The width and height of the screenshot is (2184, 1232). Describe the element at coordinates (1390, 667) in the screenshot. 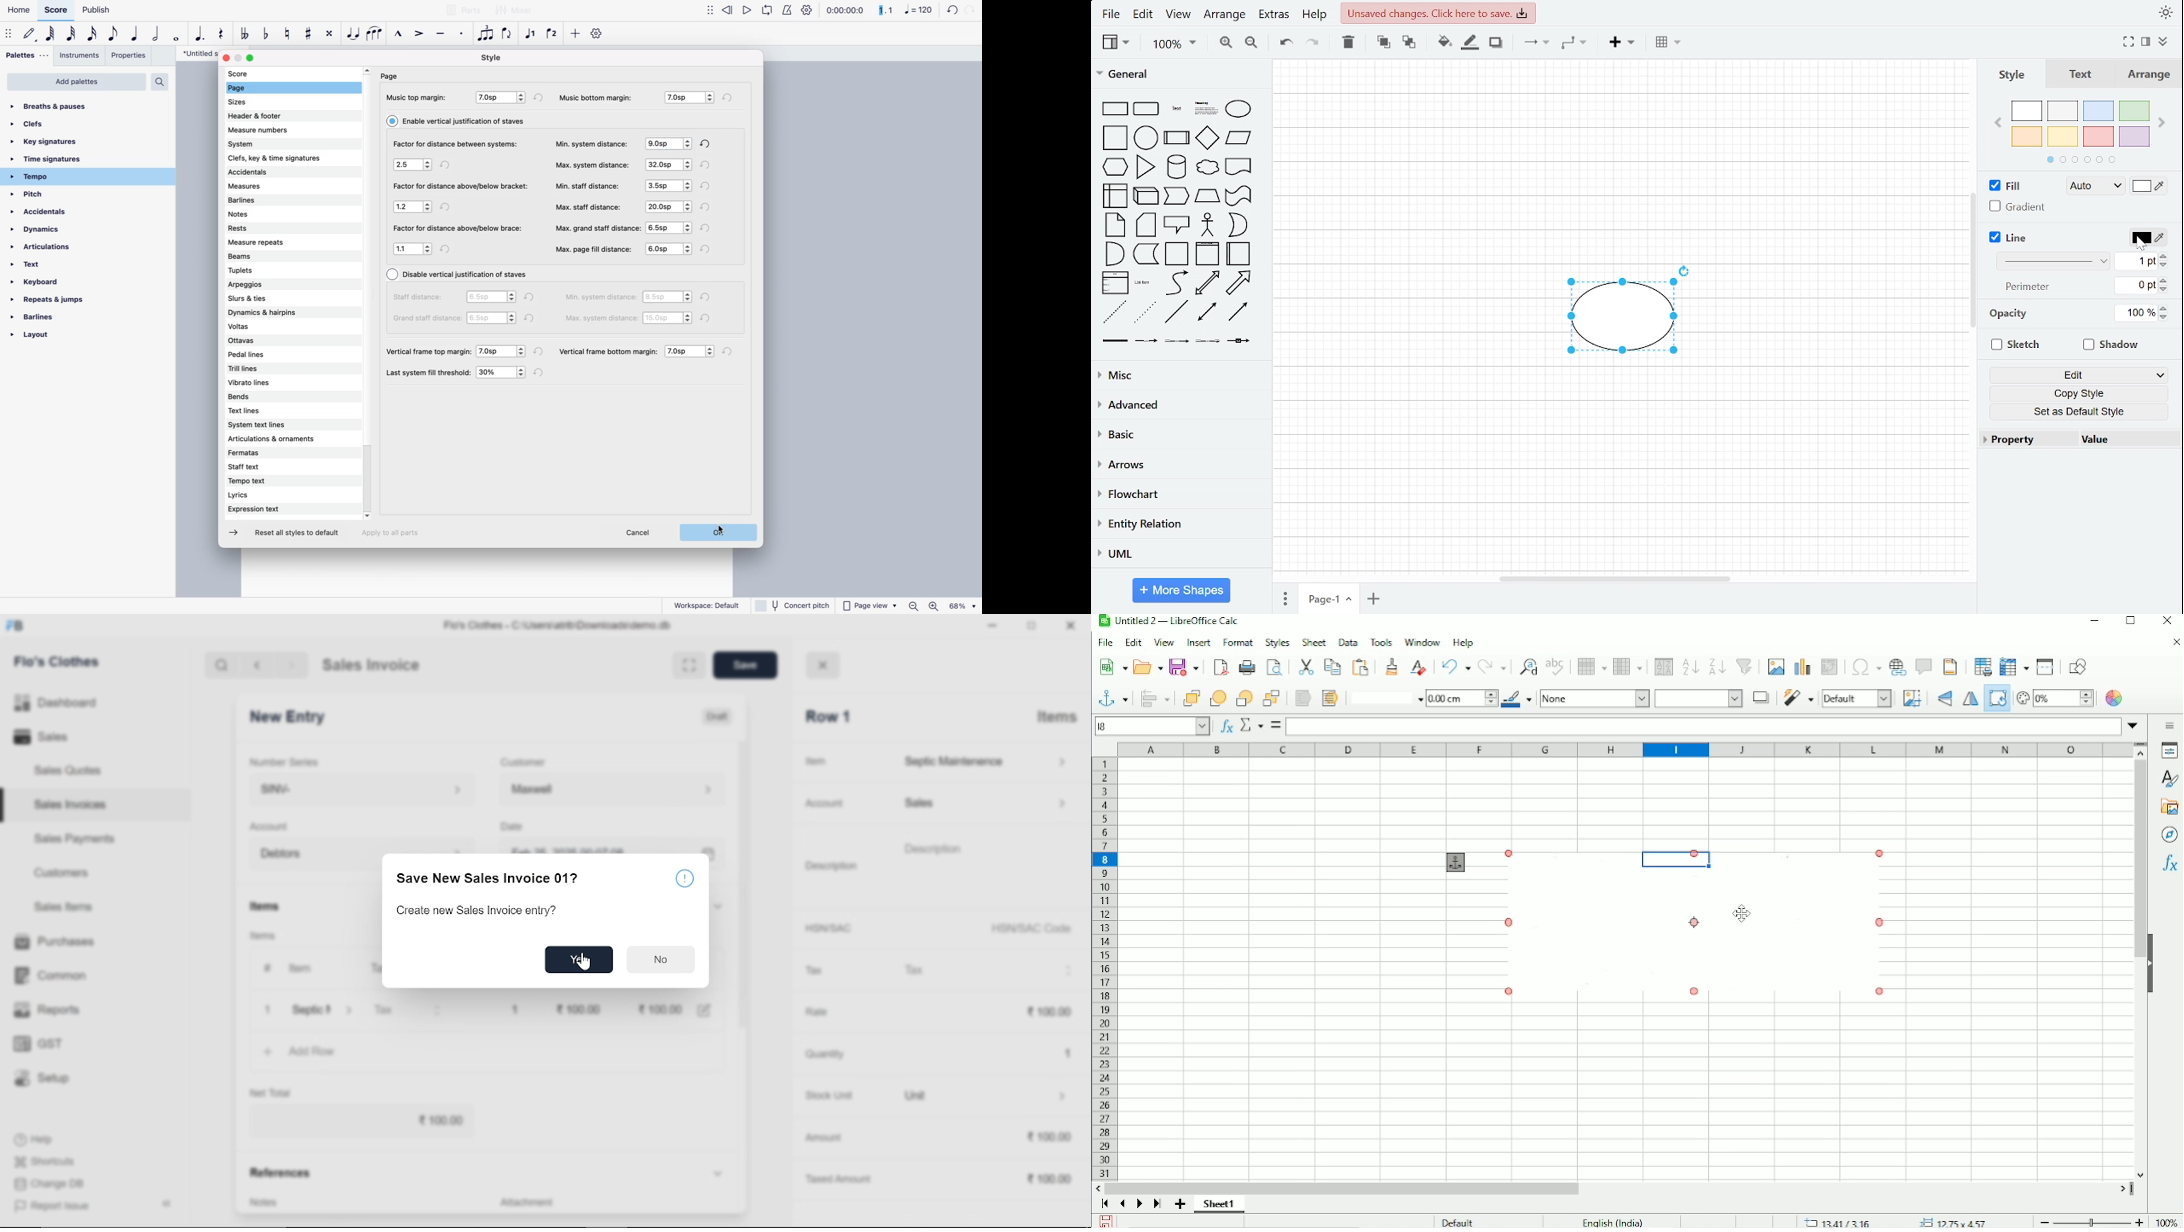

I see `Clone formatting` at that location.